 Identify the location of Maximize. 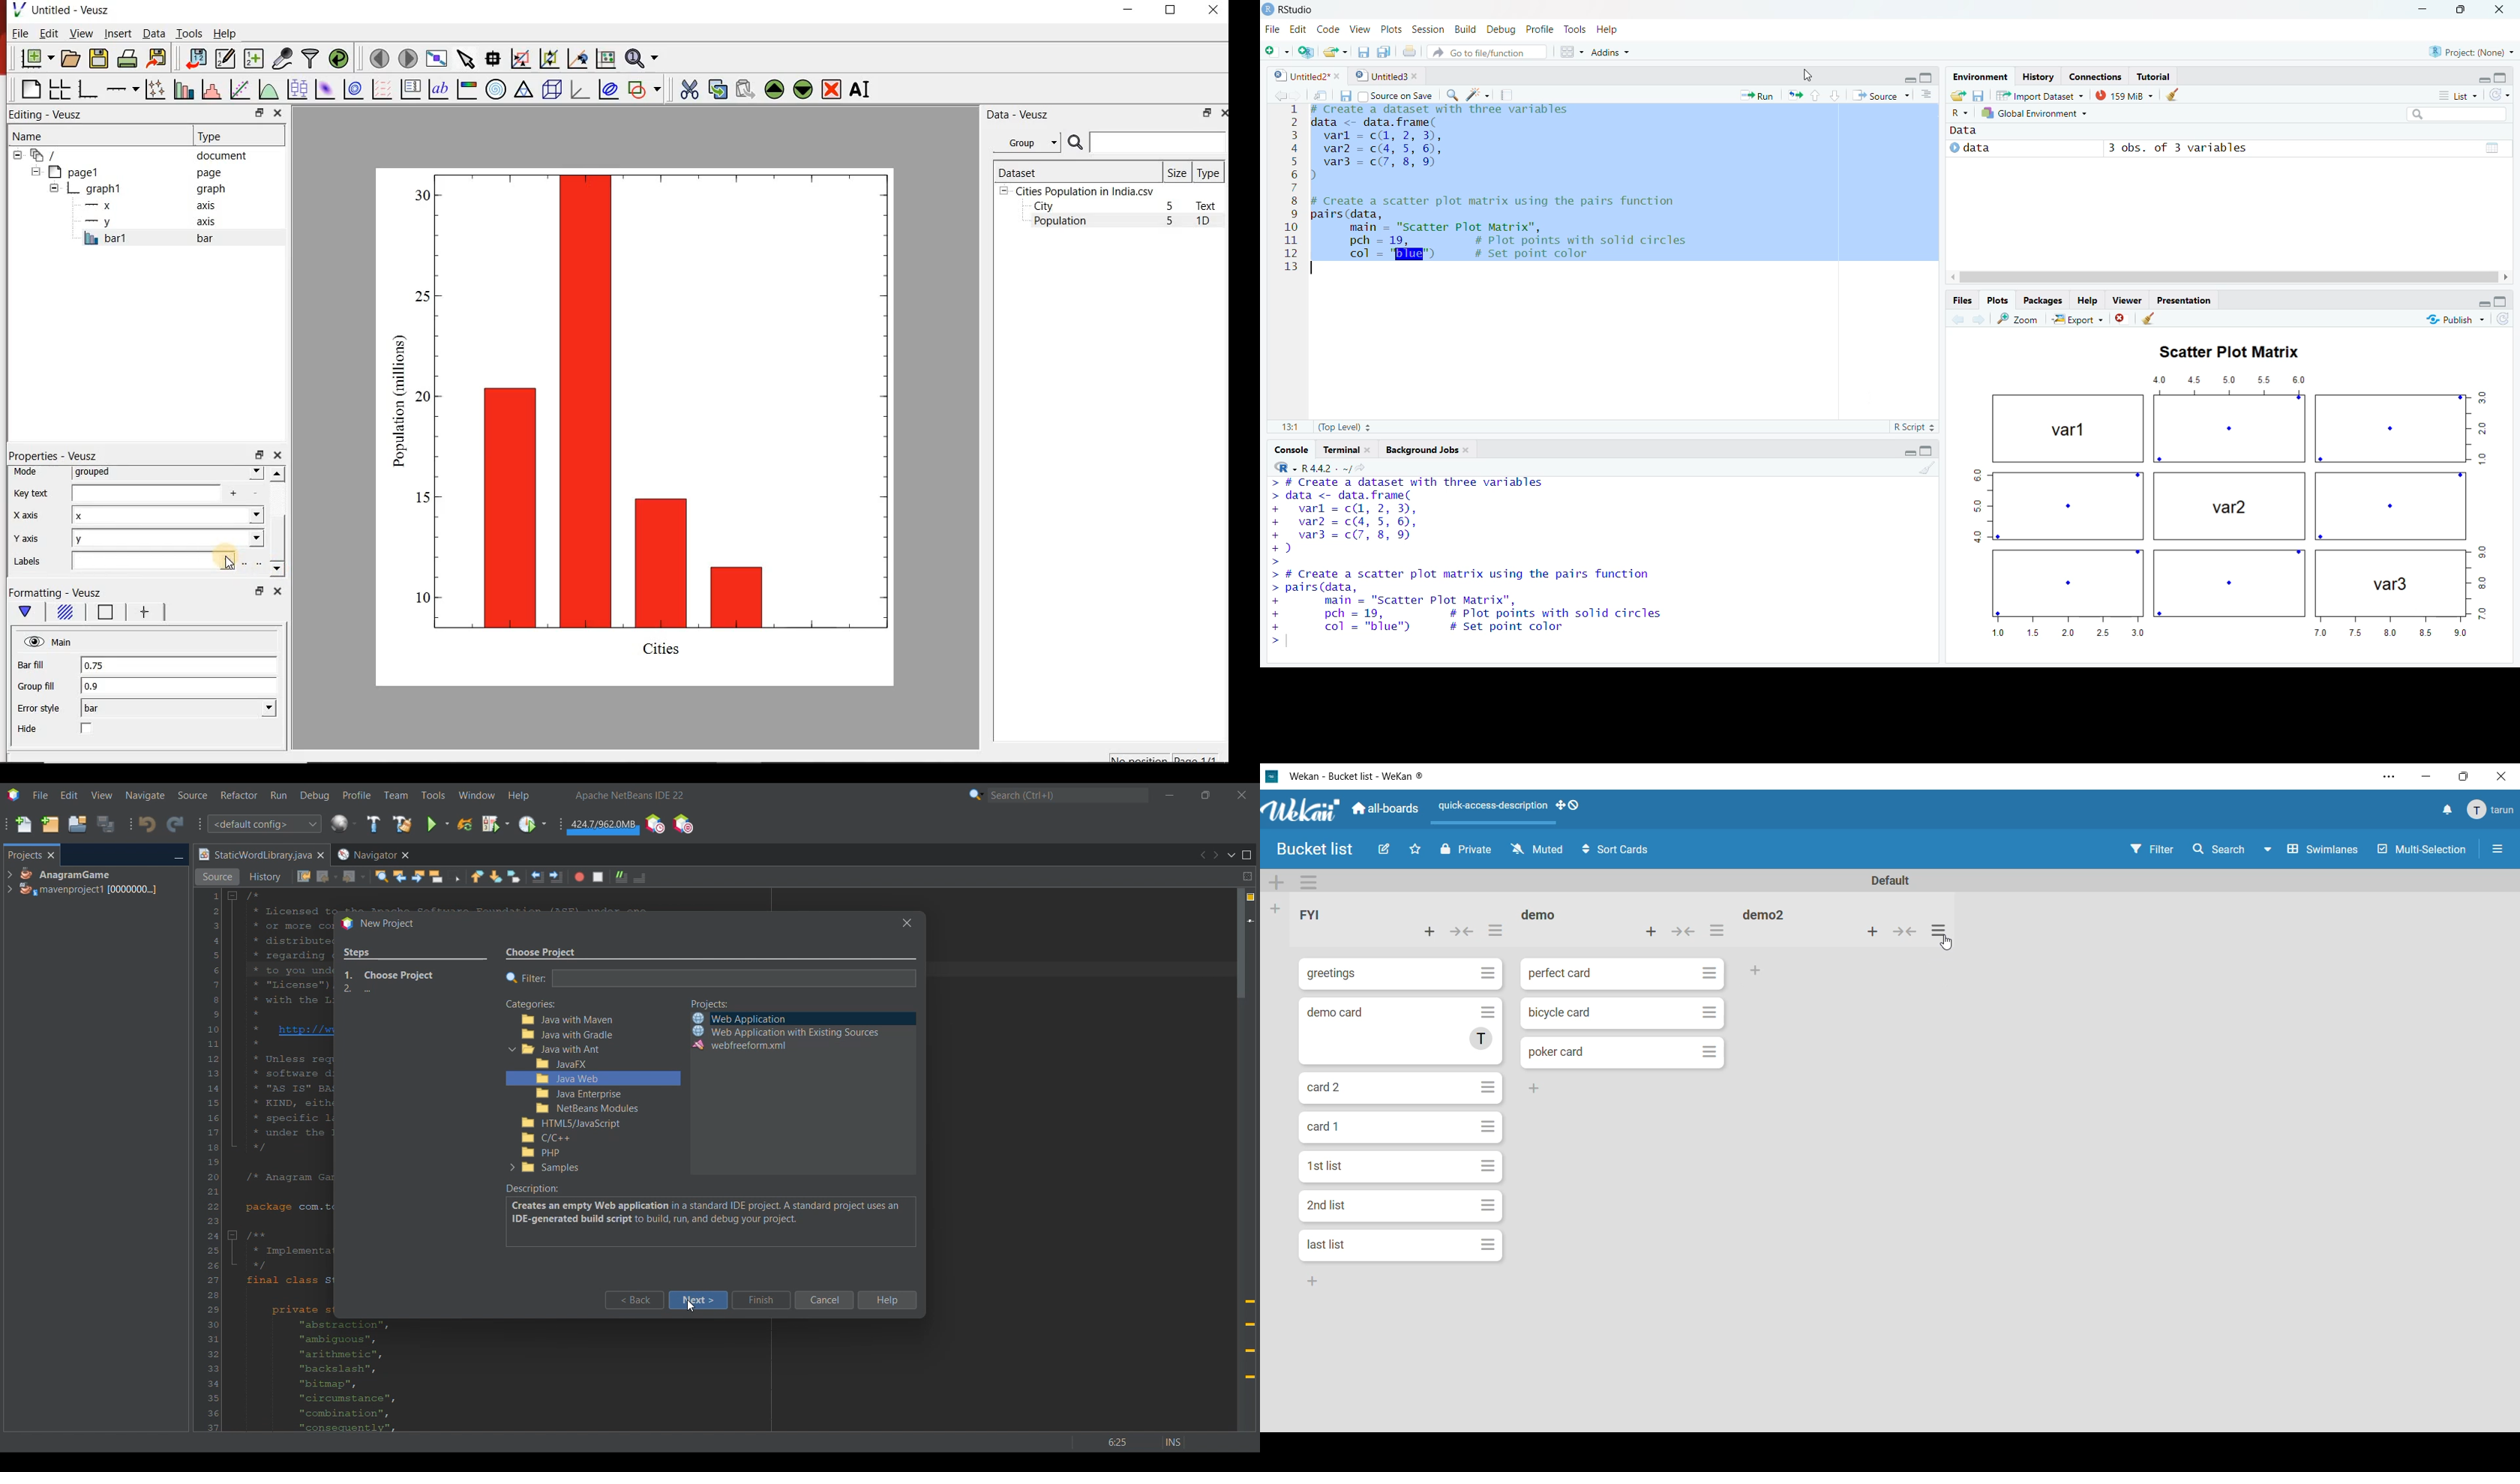
(2466, 13).